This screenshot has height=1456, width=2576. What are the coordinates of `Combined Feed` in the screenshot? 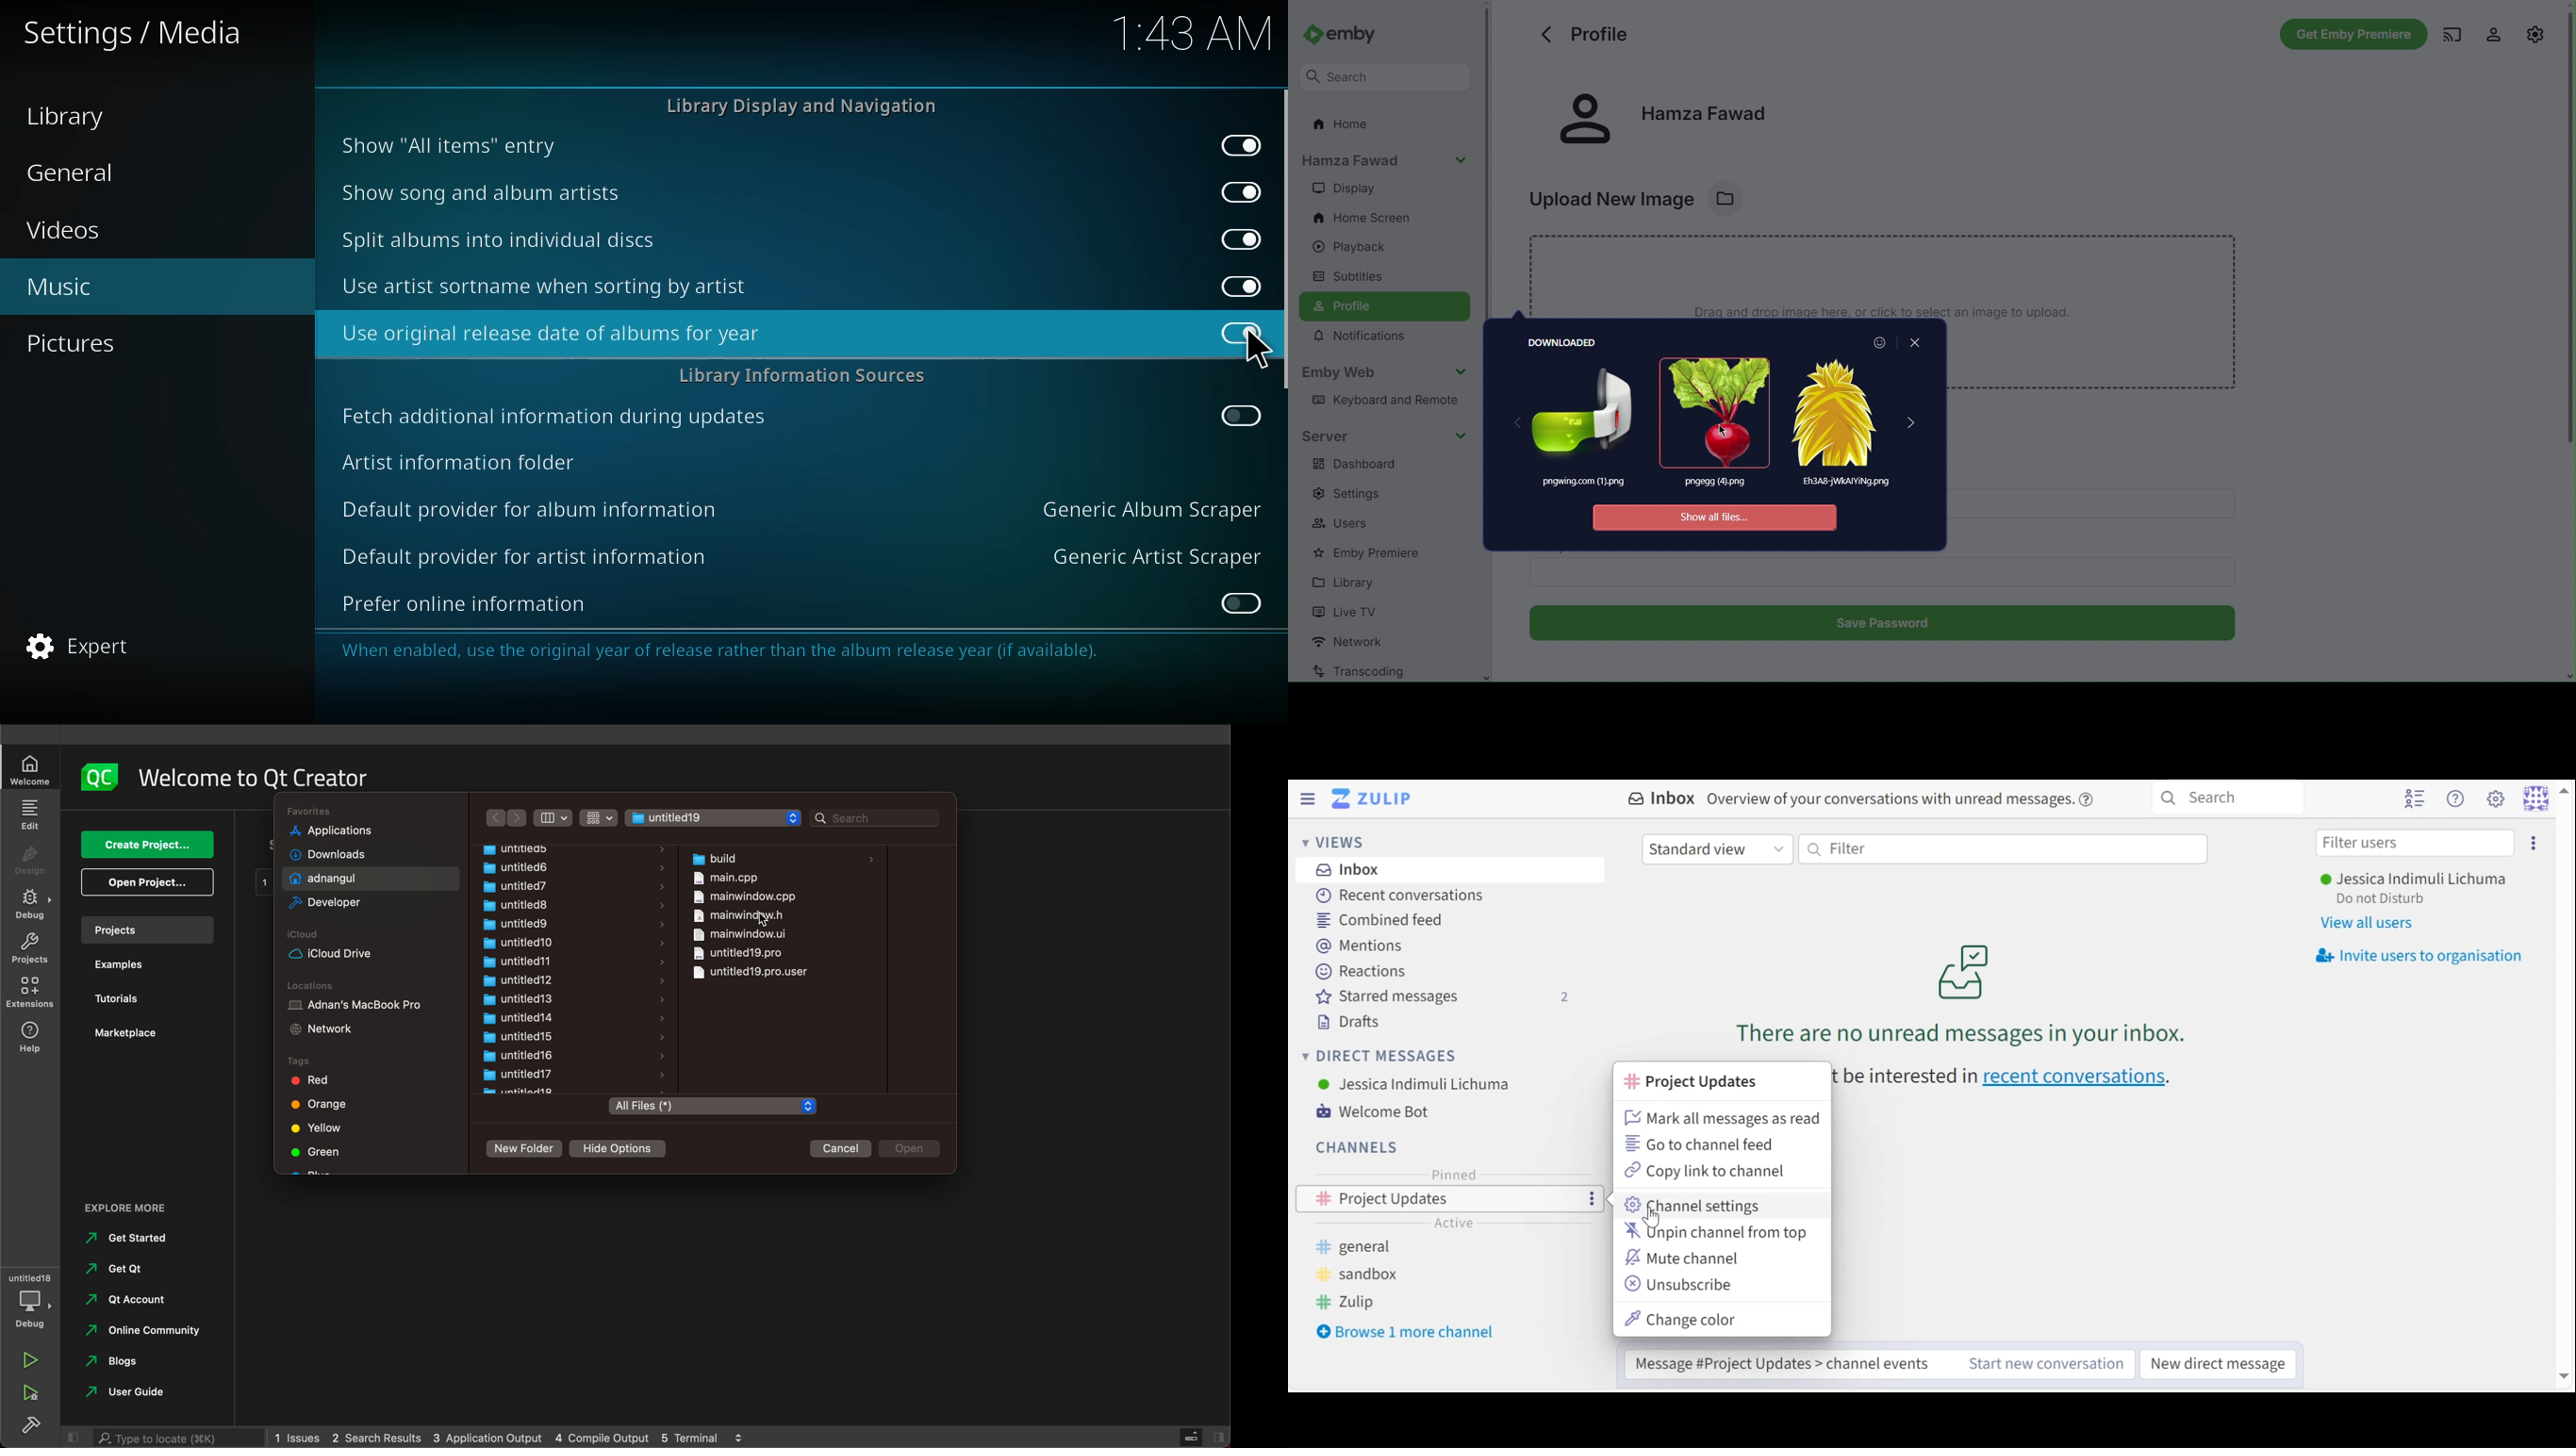 It's located at (1384, 920).